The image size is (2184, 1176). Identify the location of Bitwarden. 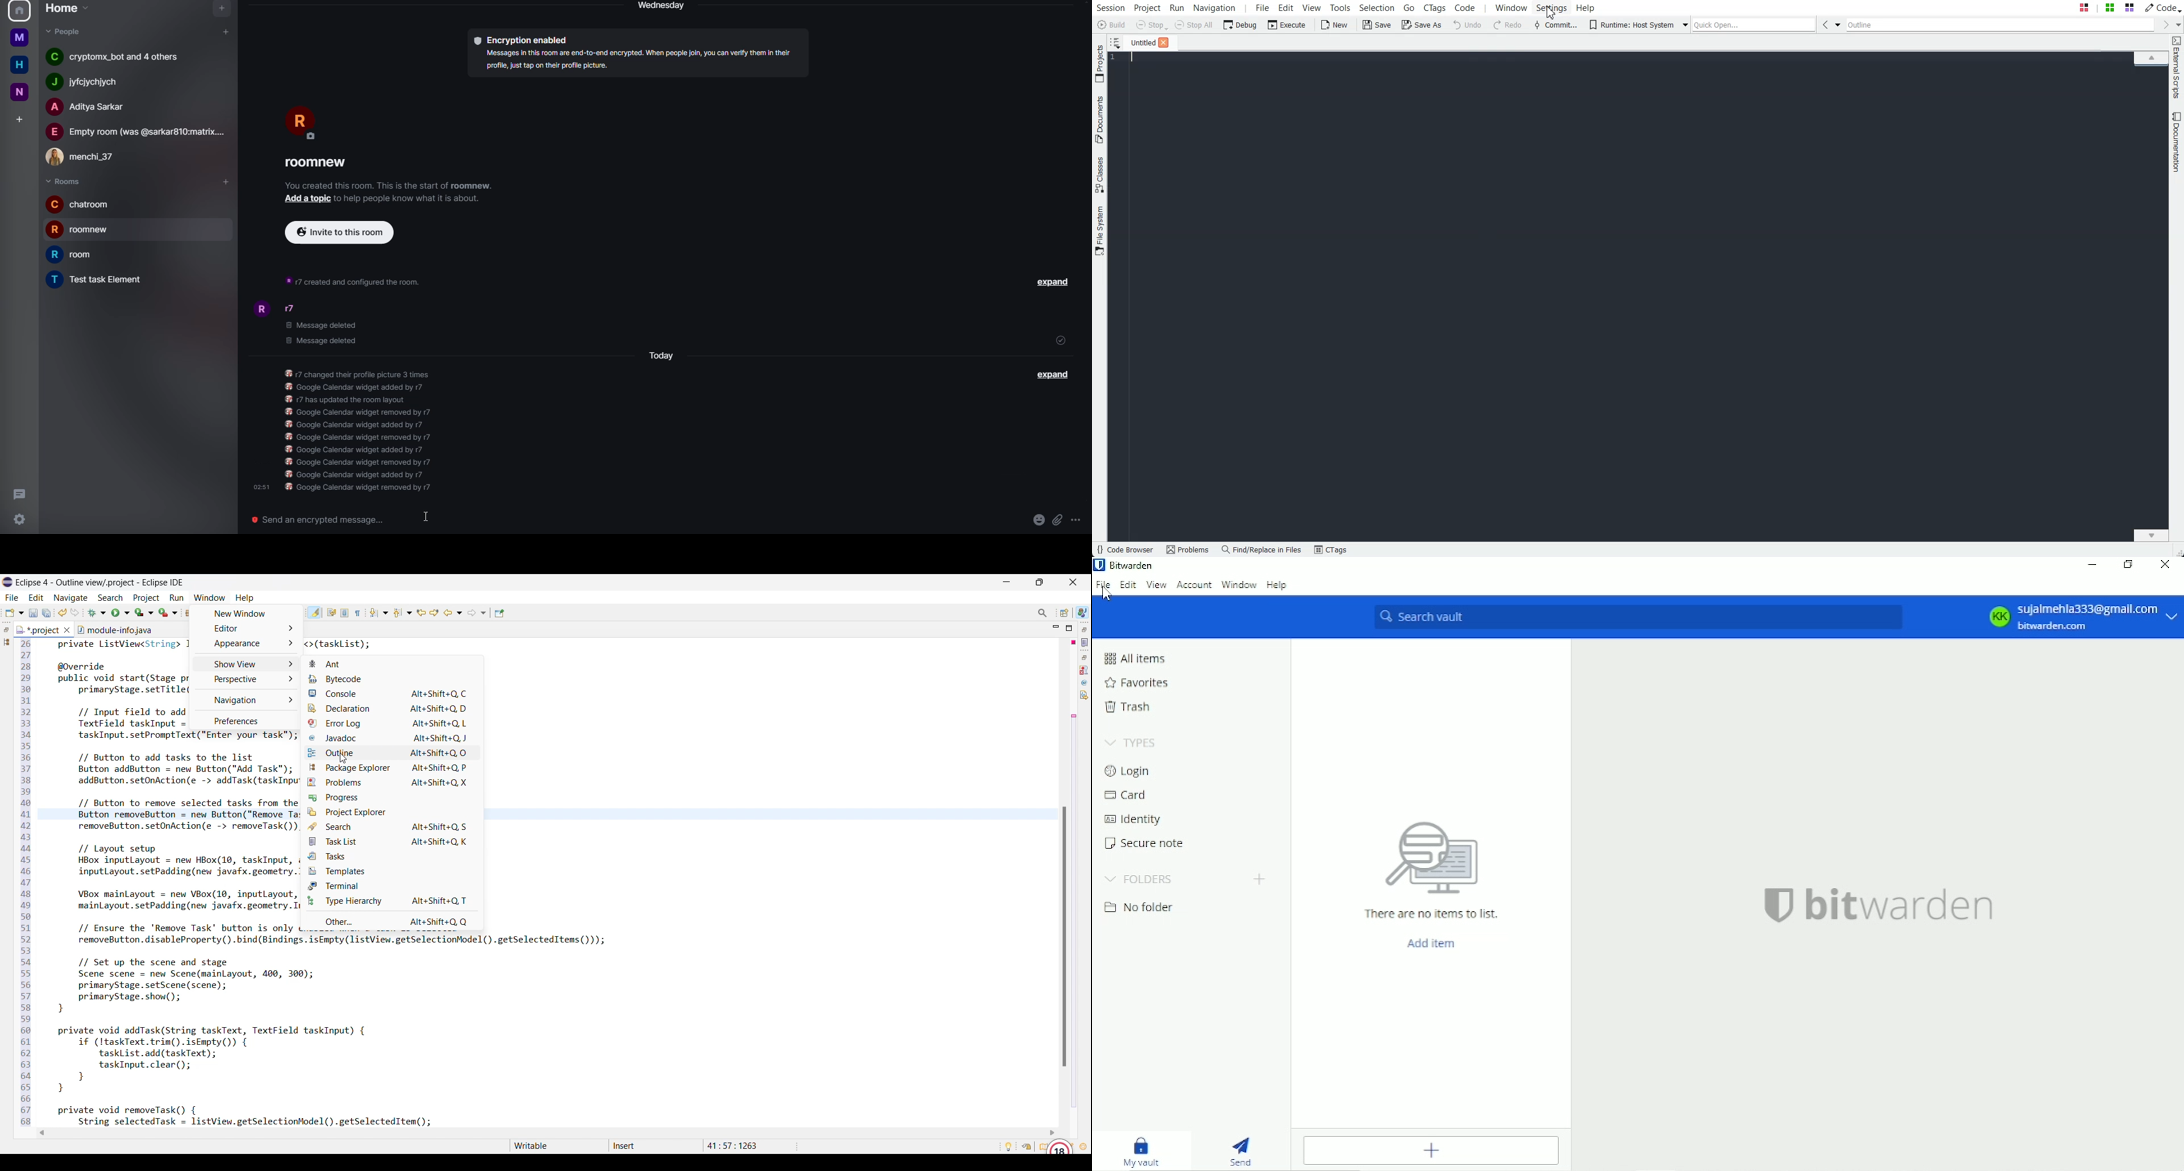
(1136, 566).